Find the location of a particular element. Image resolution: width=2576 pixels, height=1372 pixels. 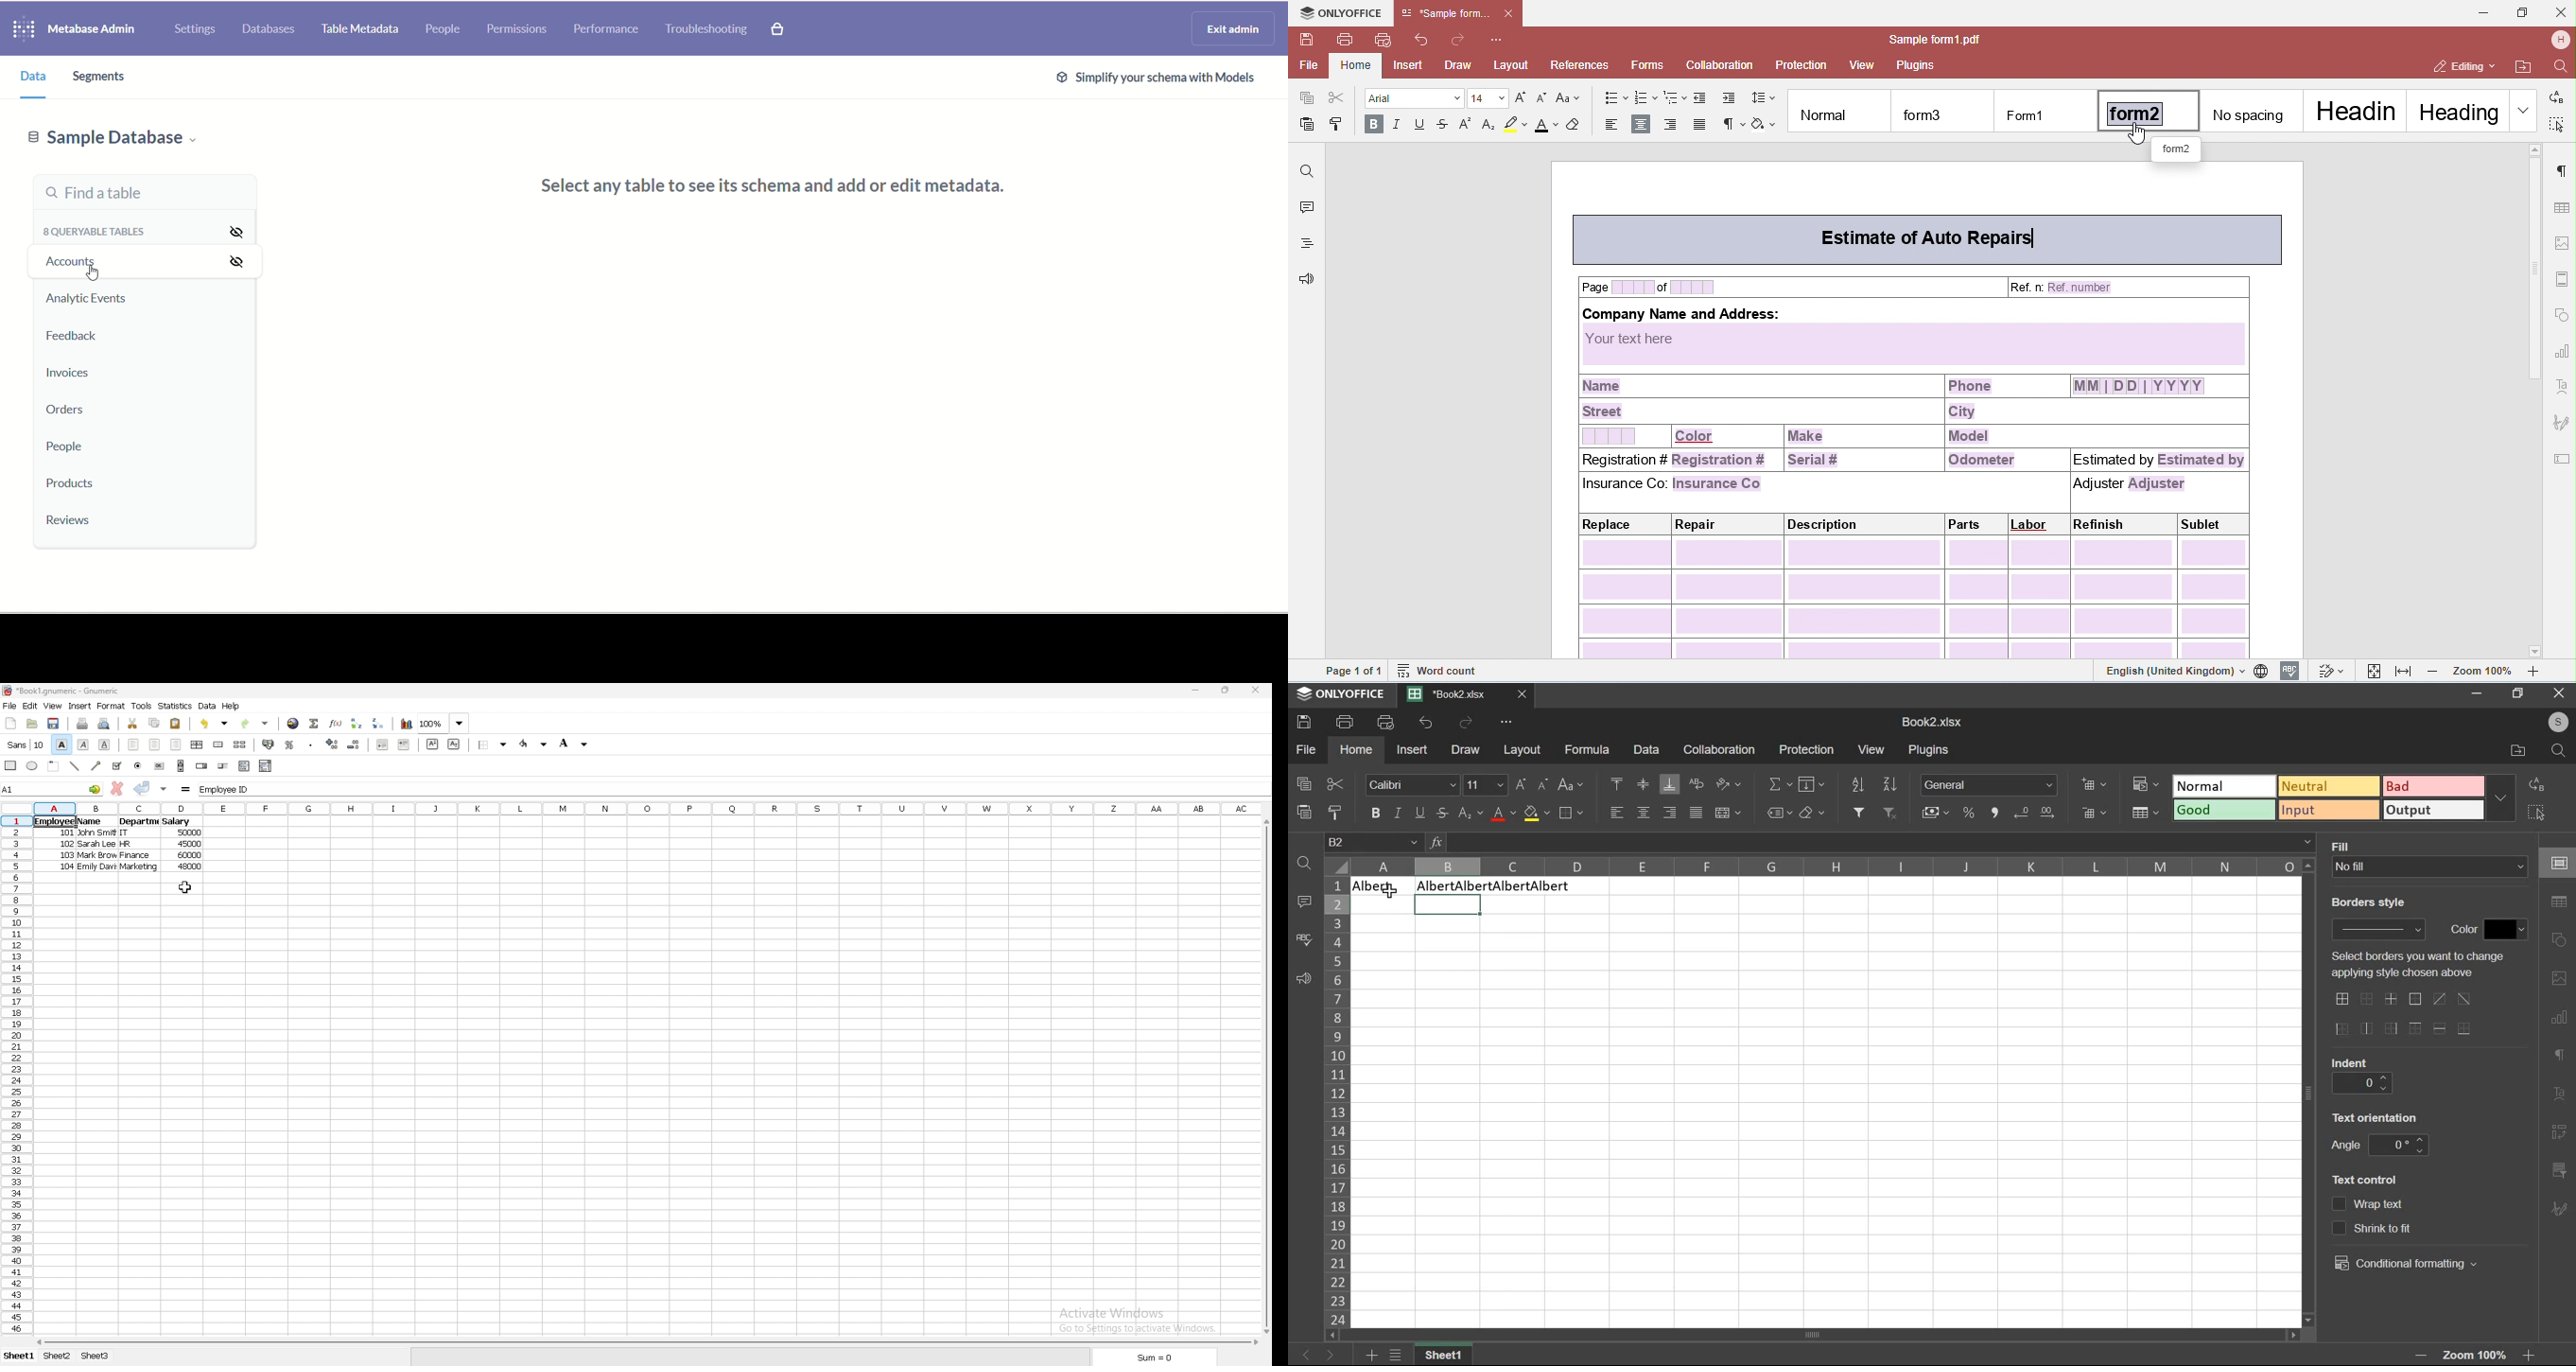

underline is located at coordinates (105, 745).